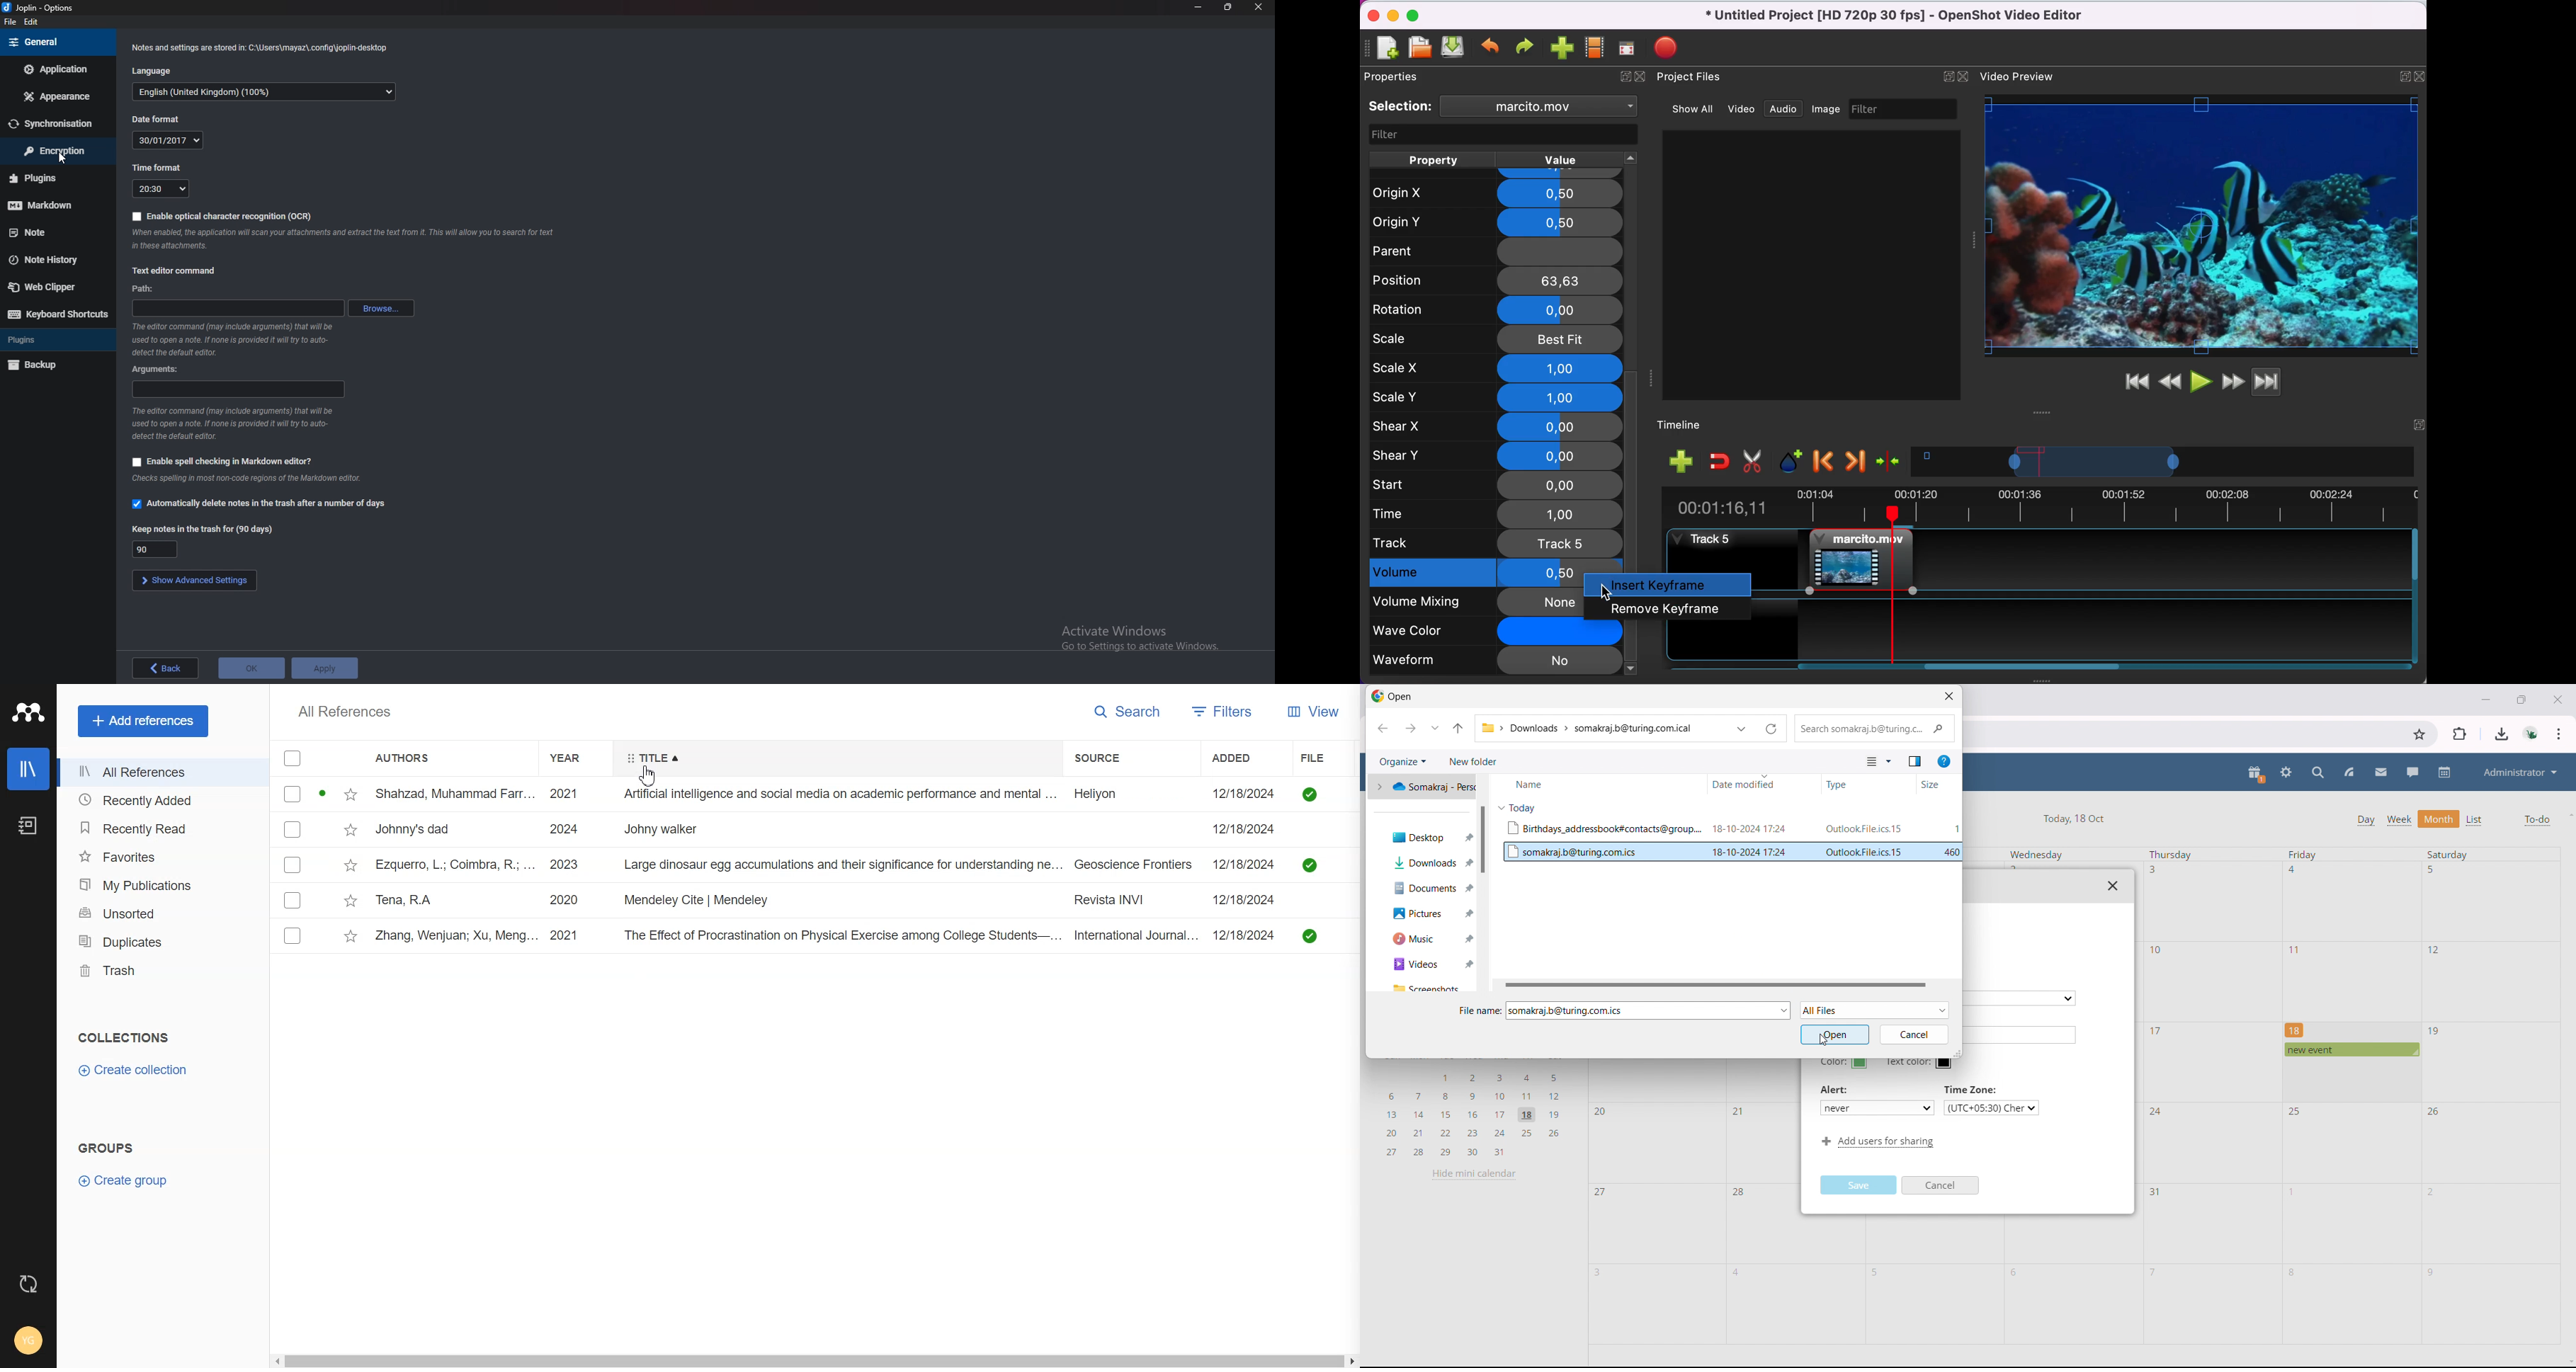 Image resolution: width=2576 pixels, height=1372 pixels. Describe the element at coordinates (1791, 461) in the screenshot. I see `add marker` at that location.